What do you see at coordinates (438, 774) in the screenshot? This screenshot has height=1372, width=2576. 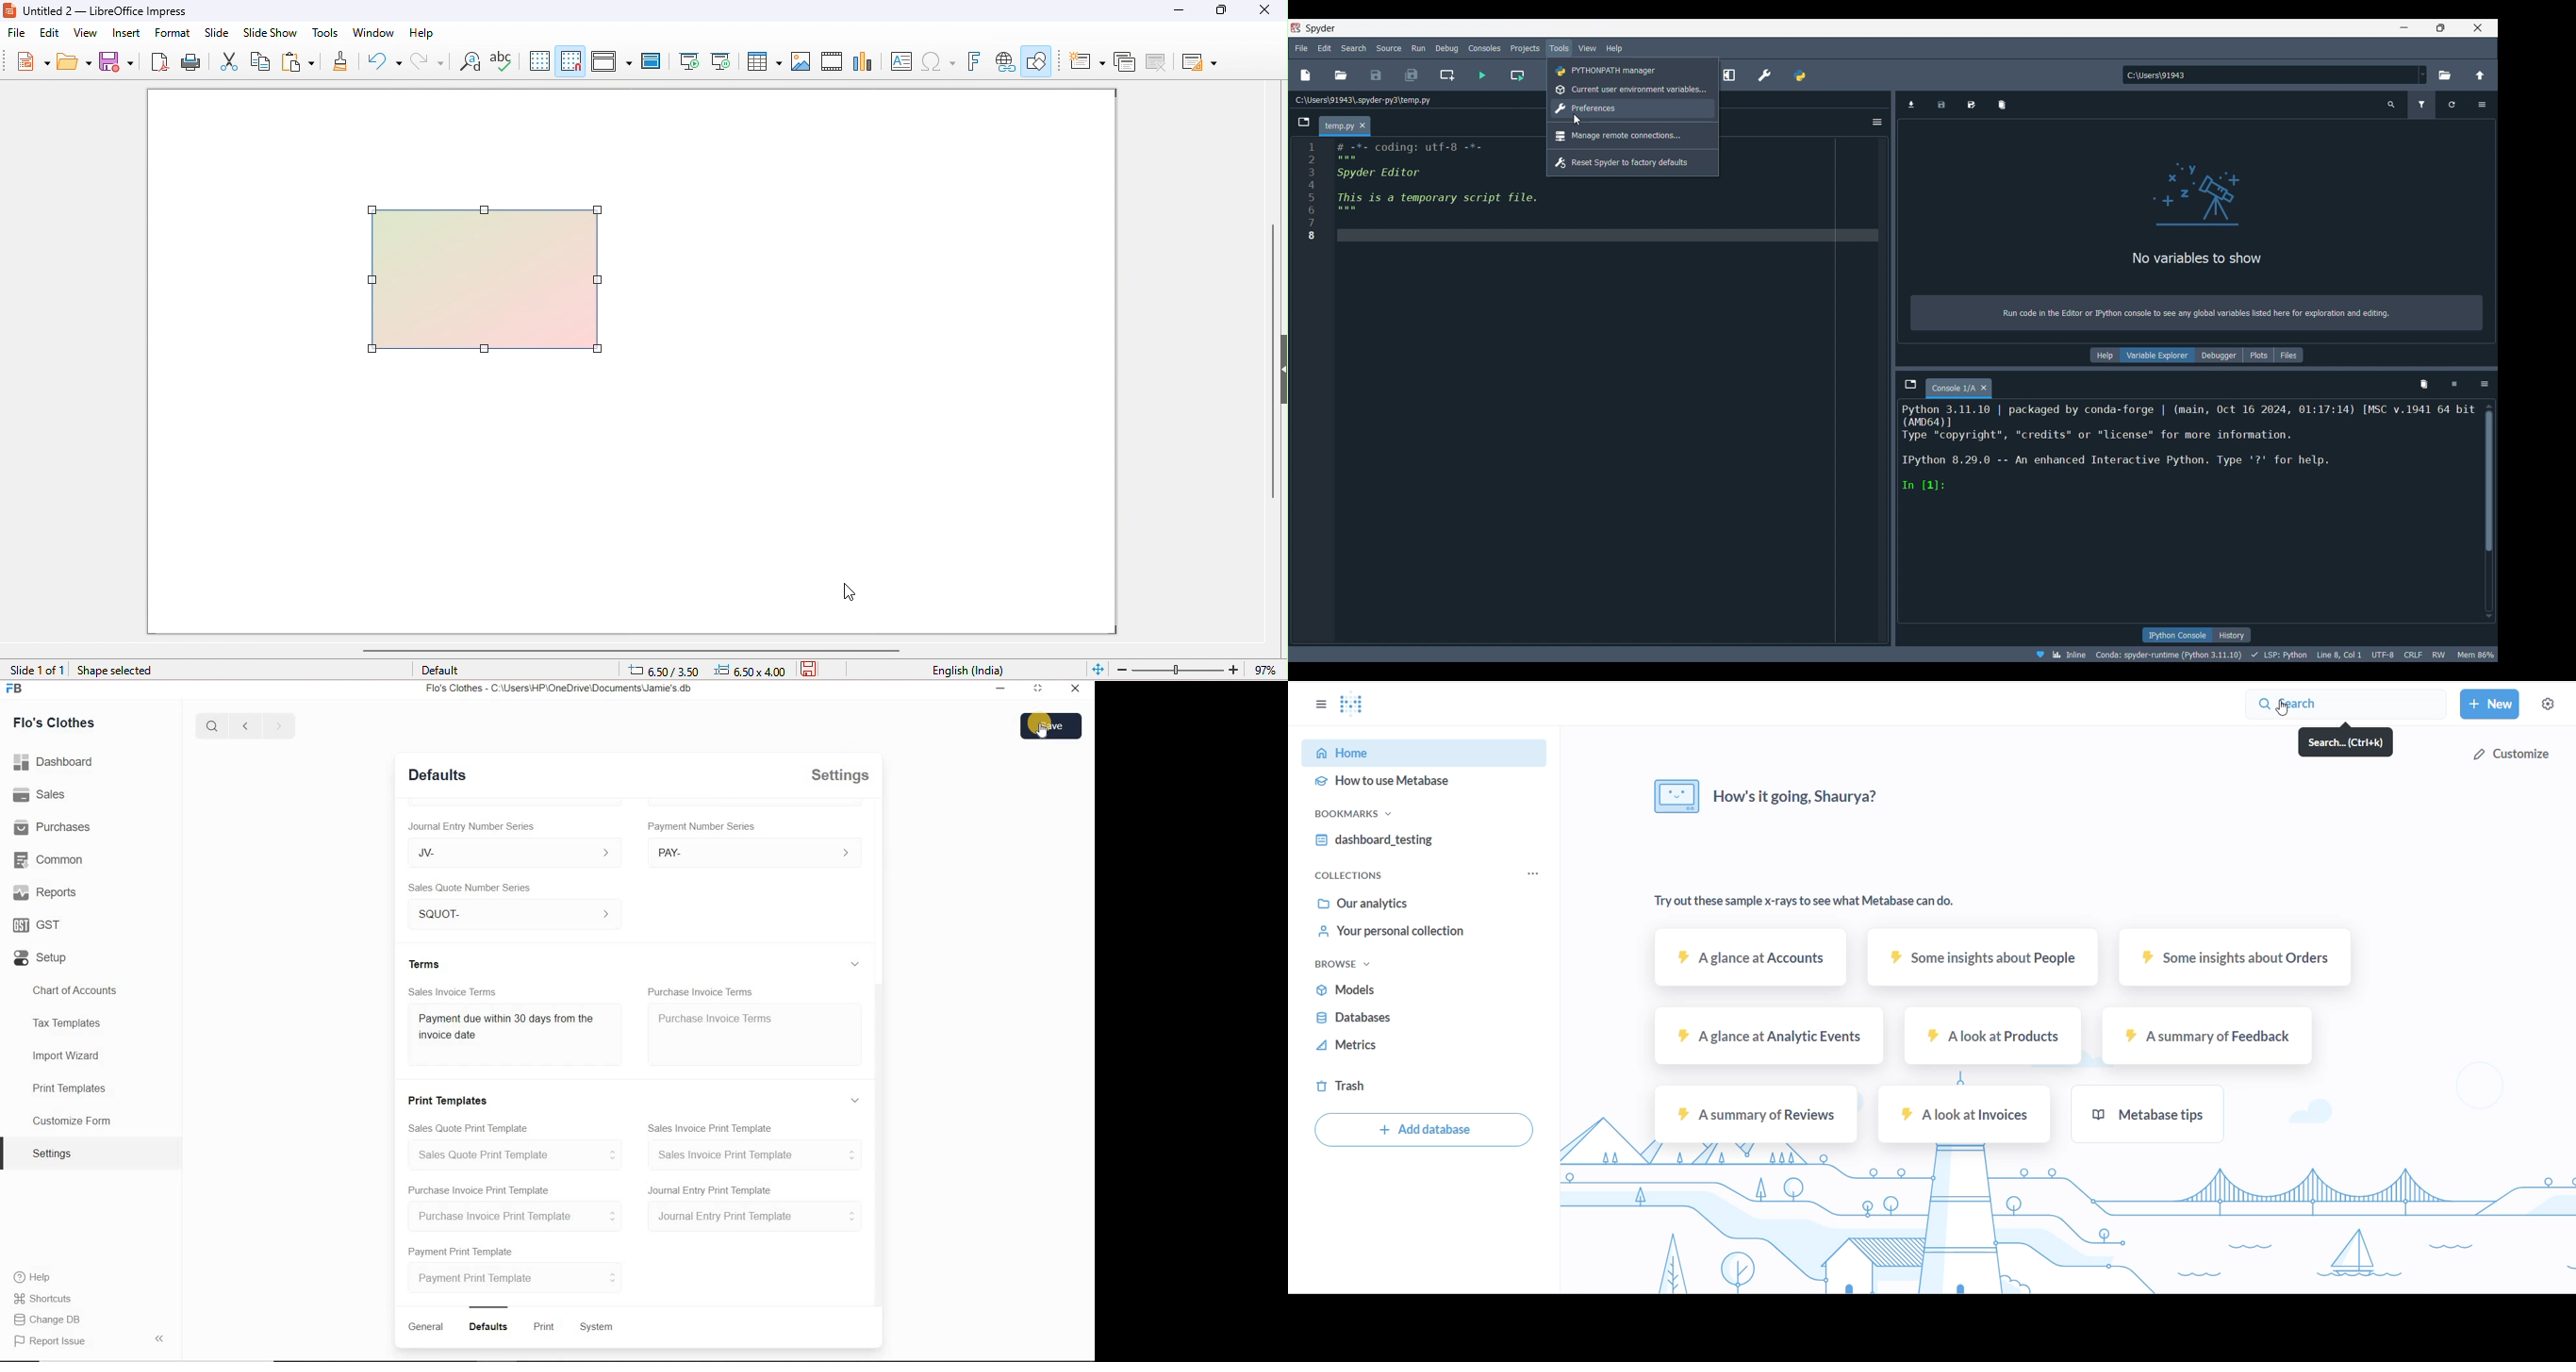 I see `Defaults` at bounding box center [438, 774].